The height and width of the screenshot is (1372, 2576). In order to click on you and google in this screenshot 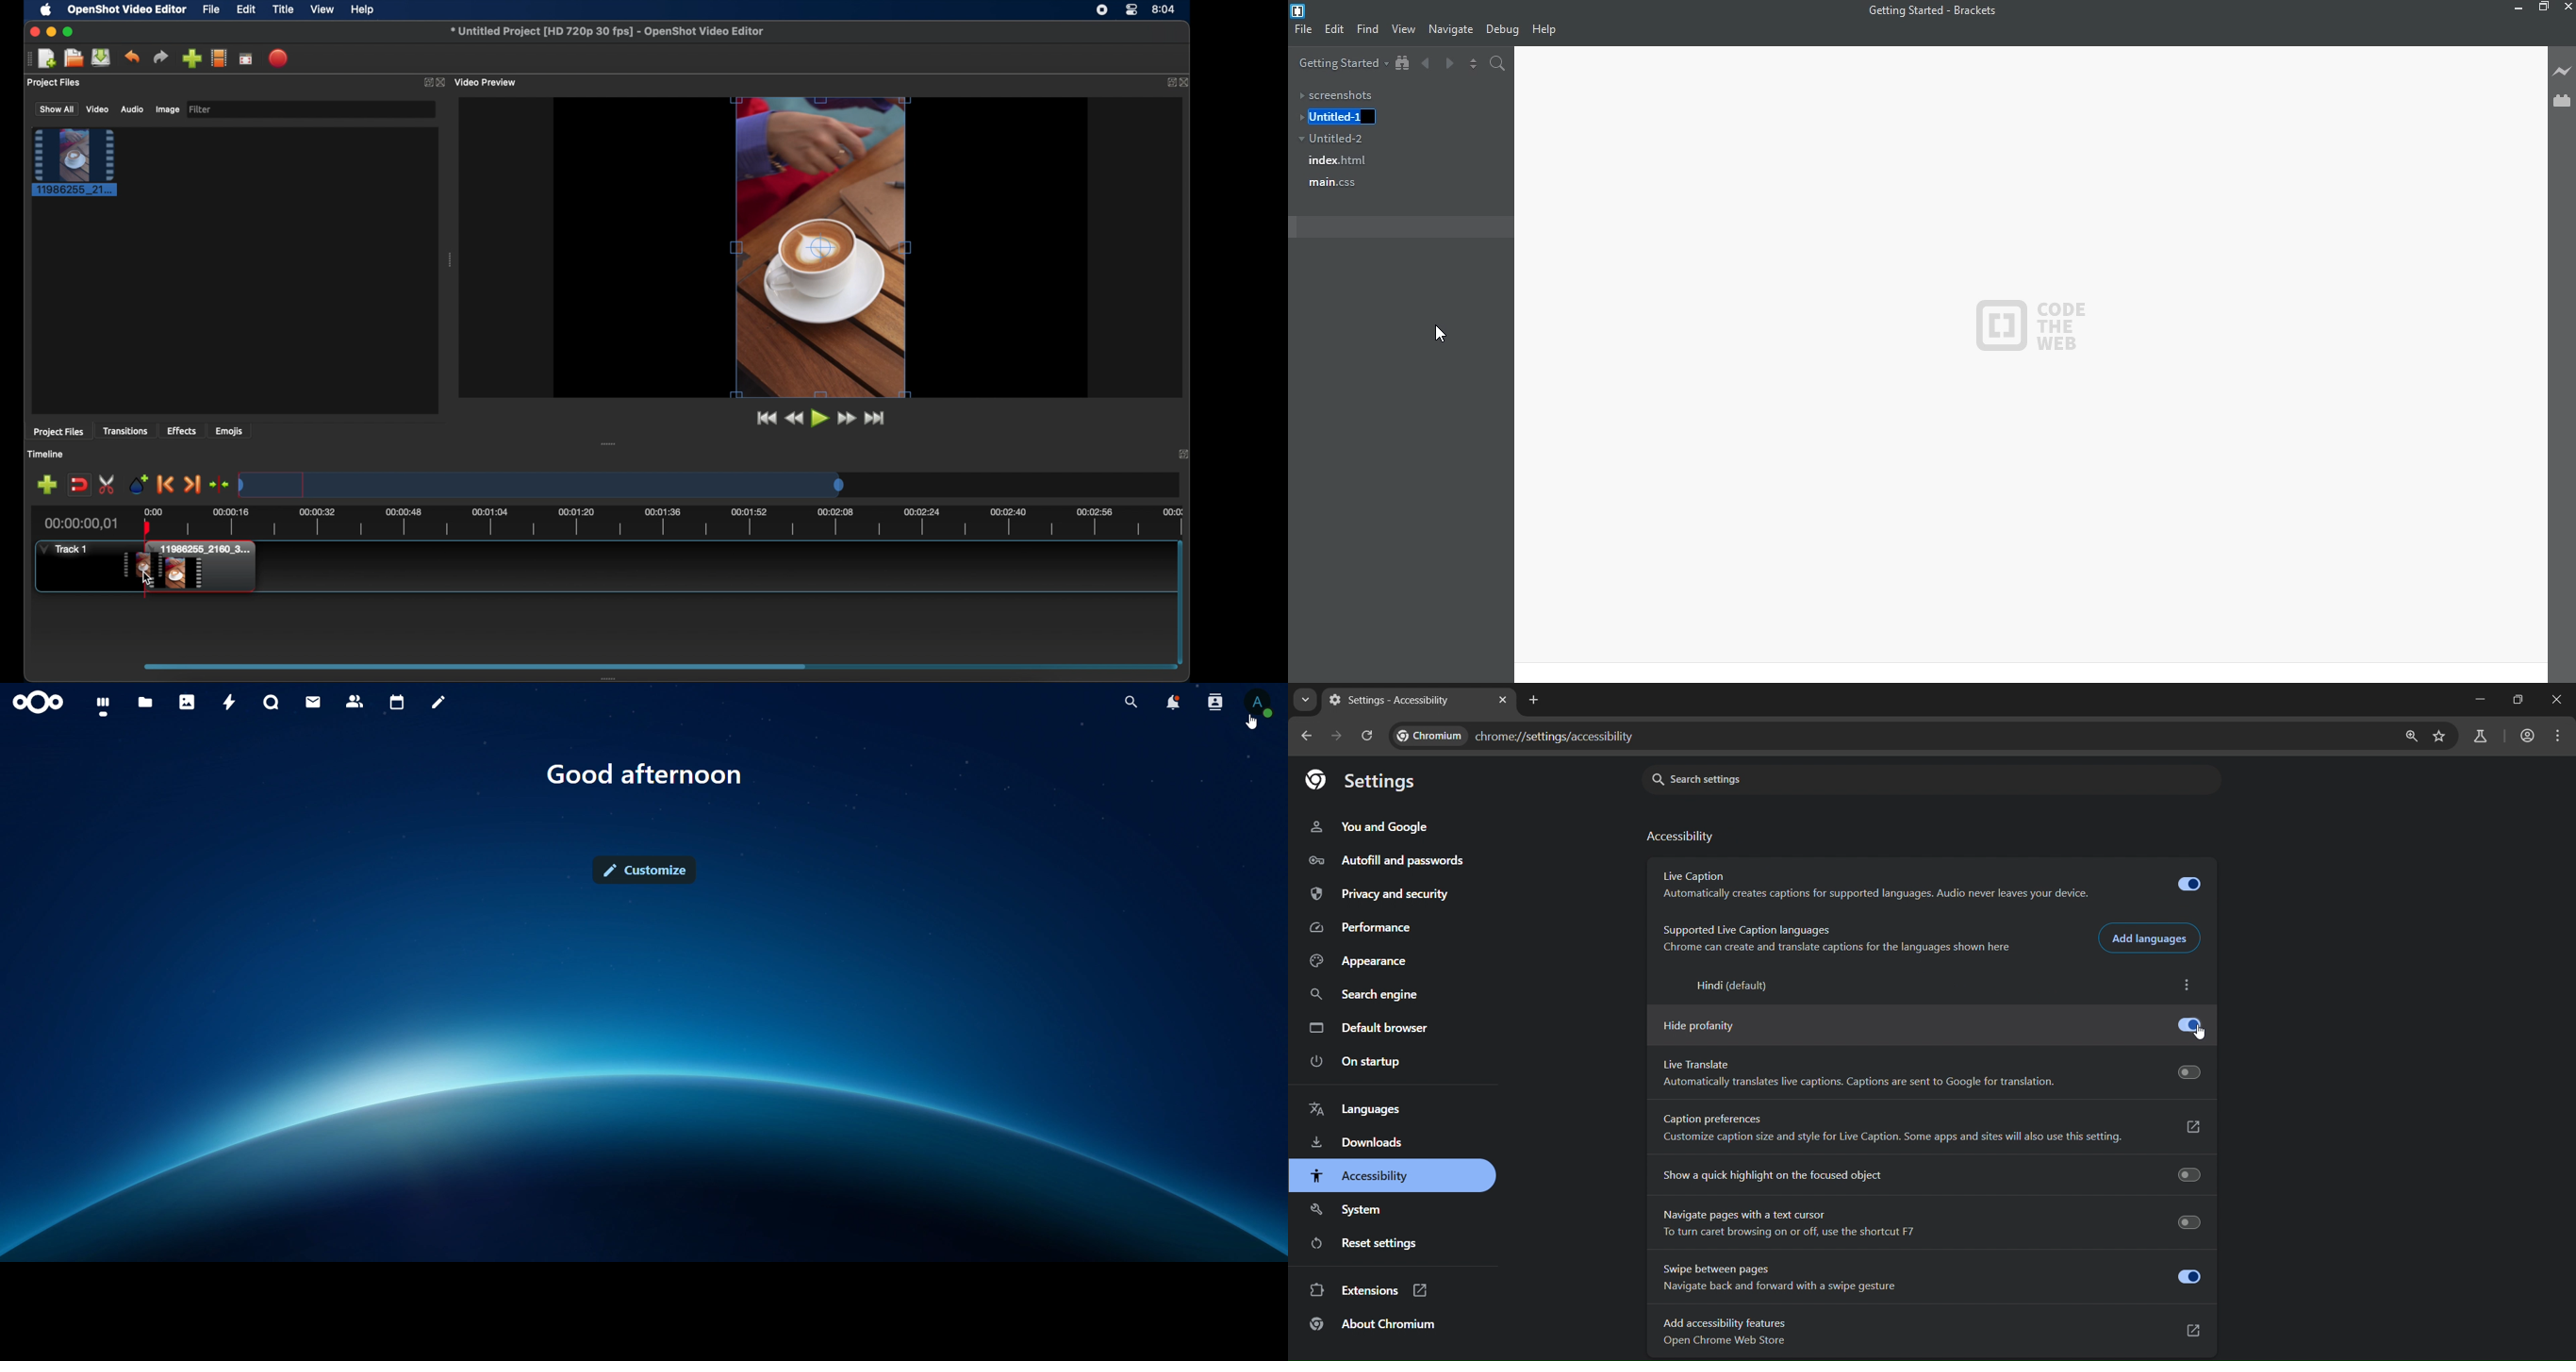, I will do `click(1368, 827)`.